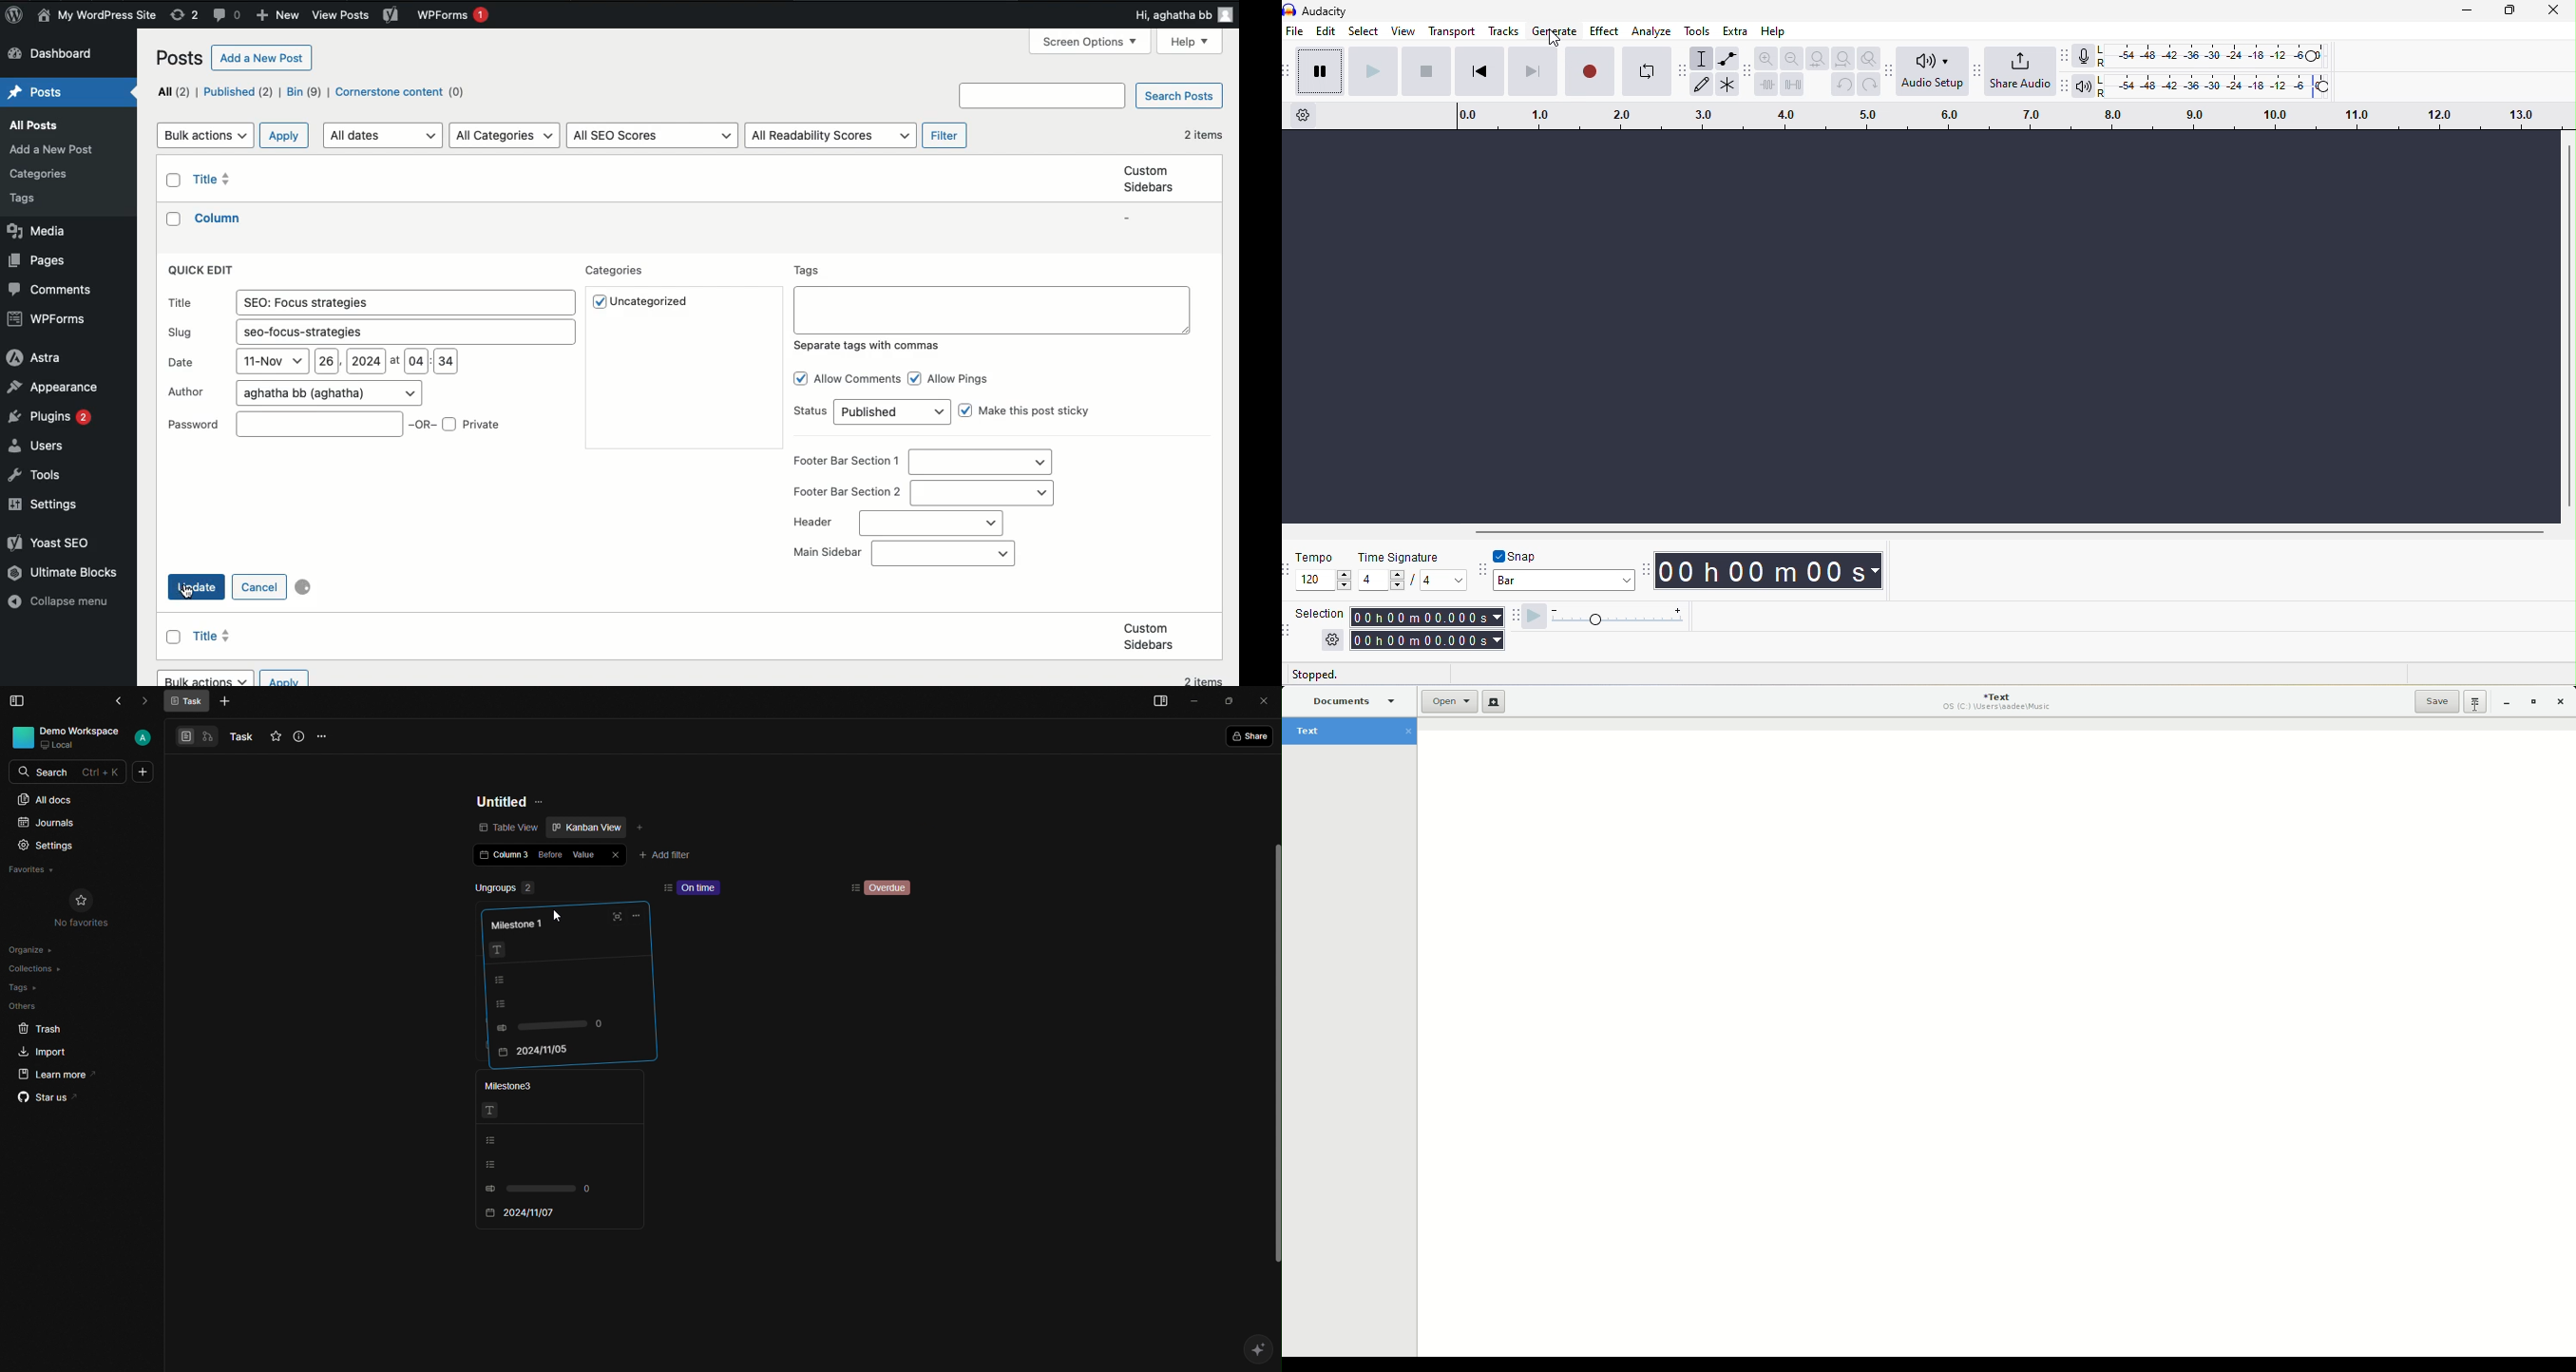  I want to click on Save, so click(2436, 702).